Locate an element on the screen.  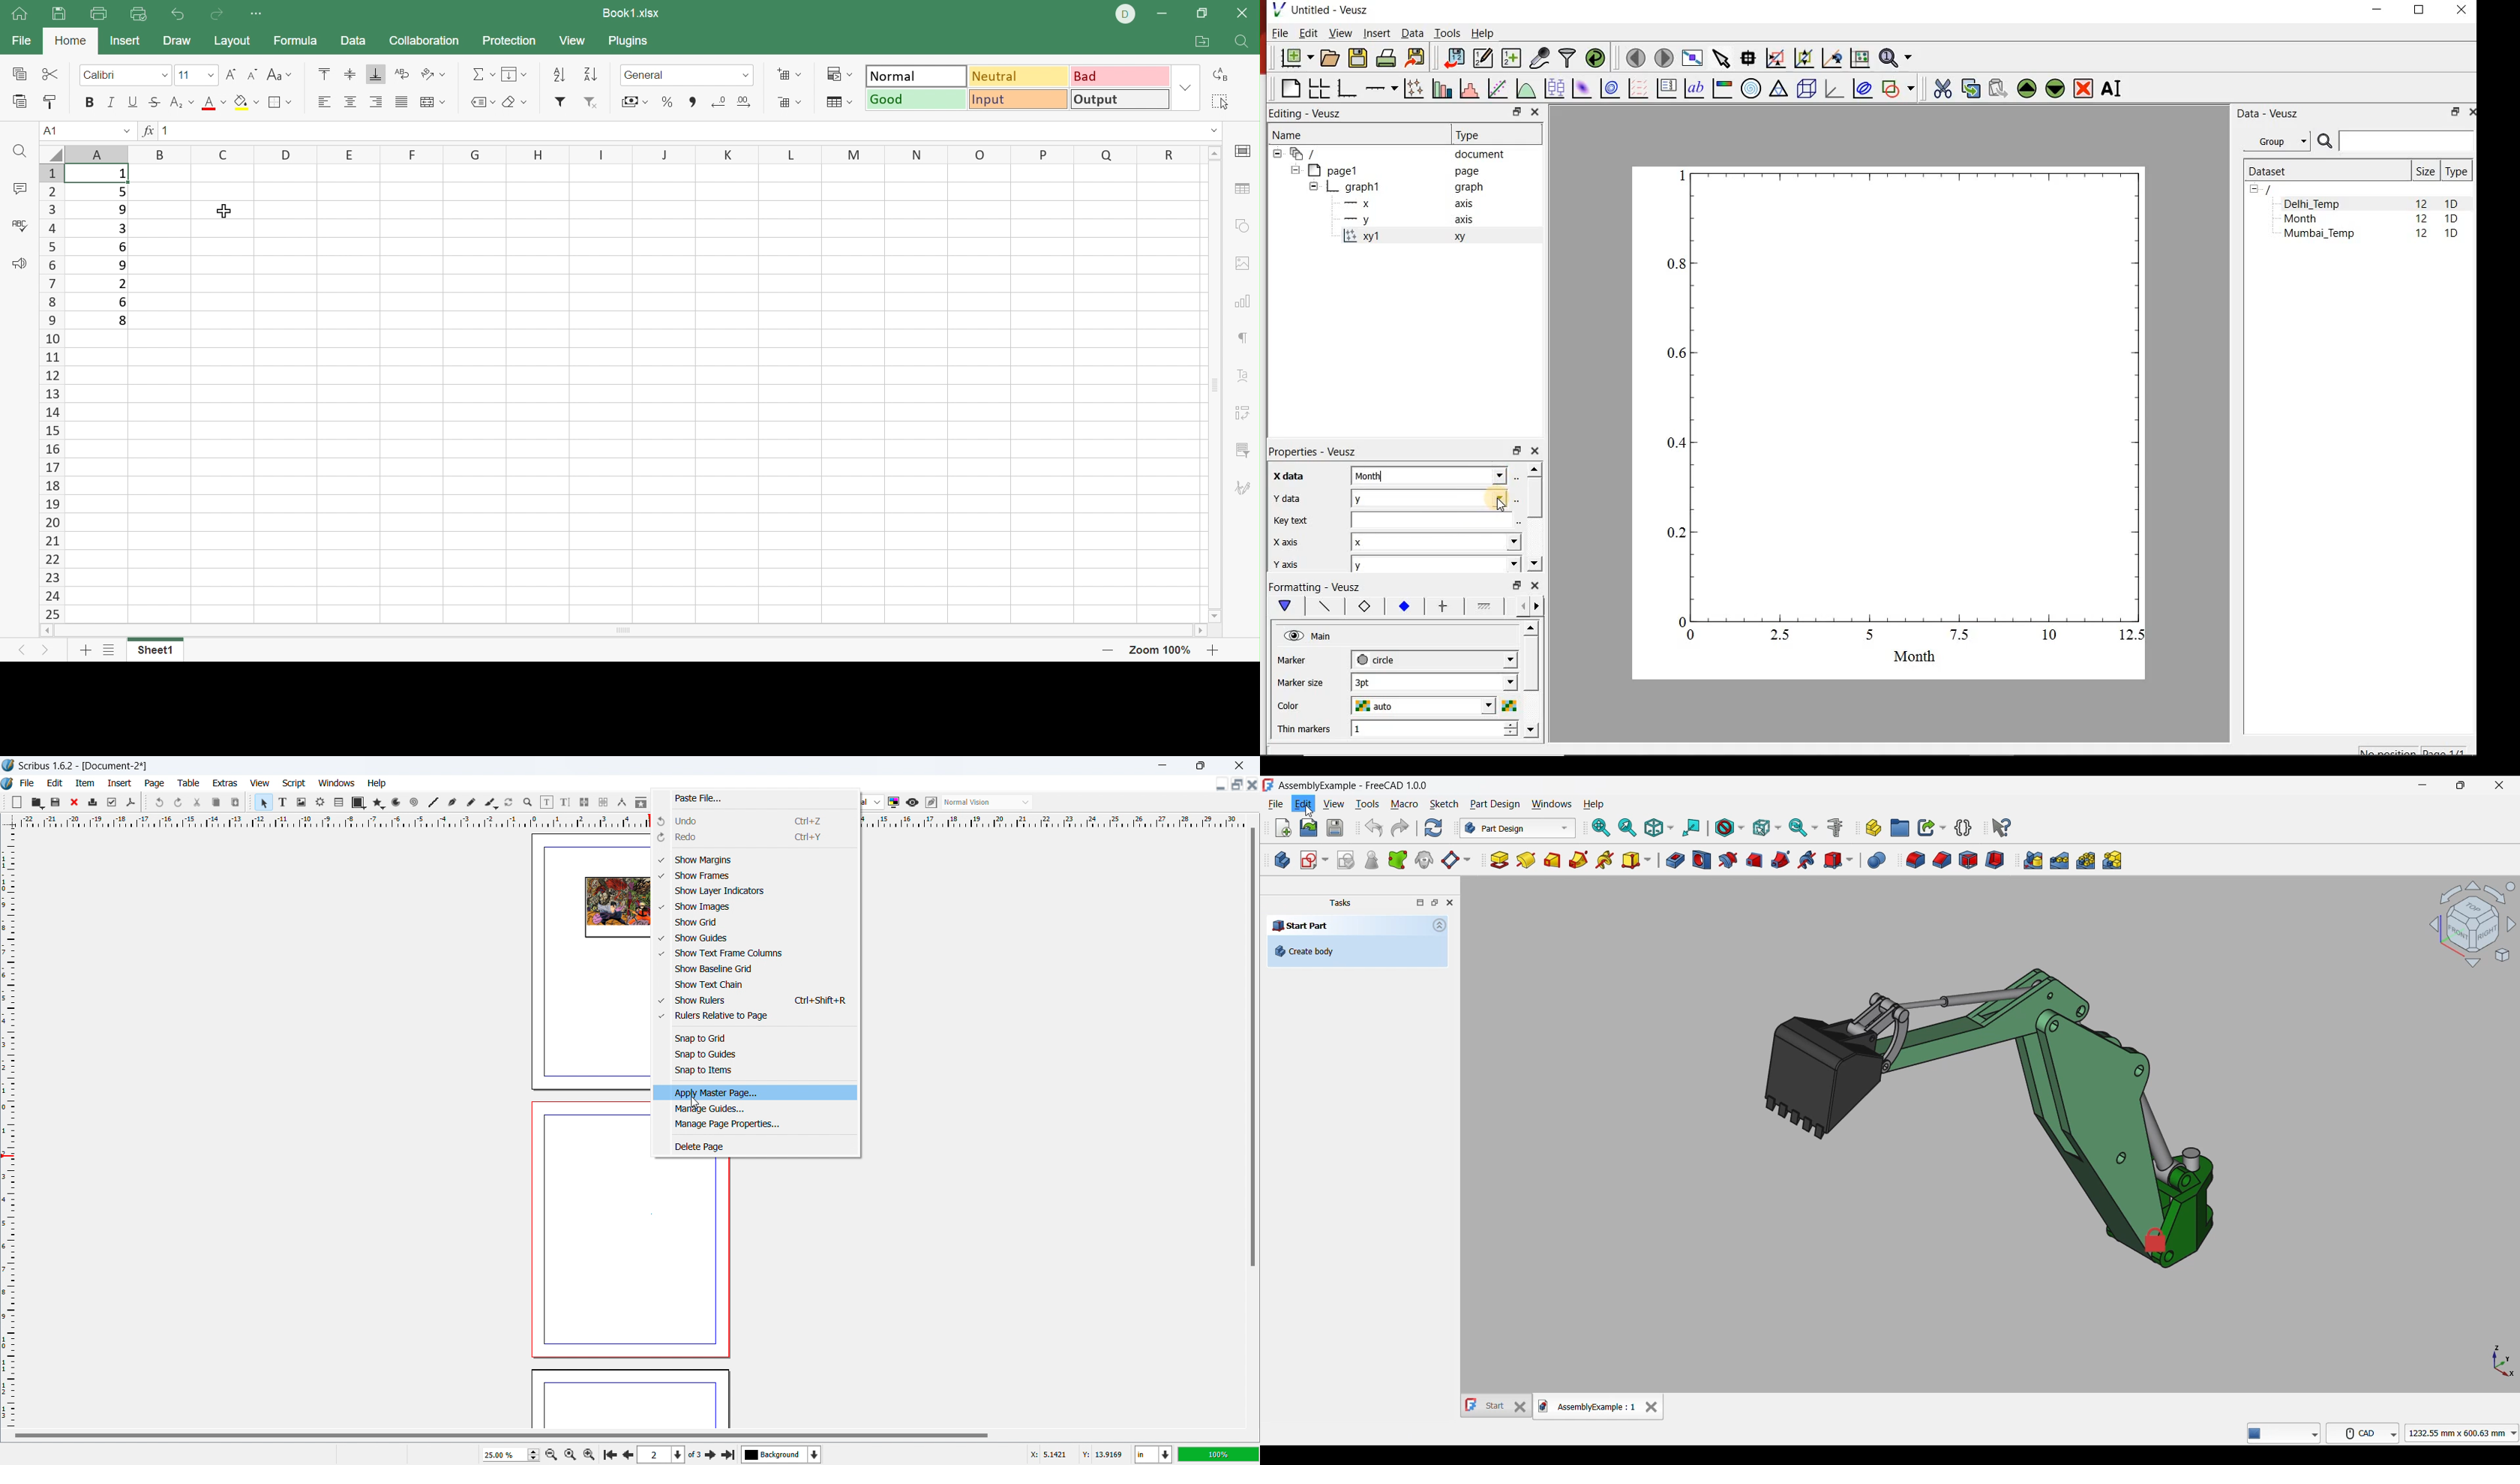
script is located at coordinates (295, 784).